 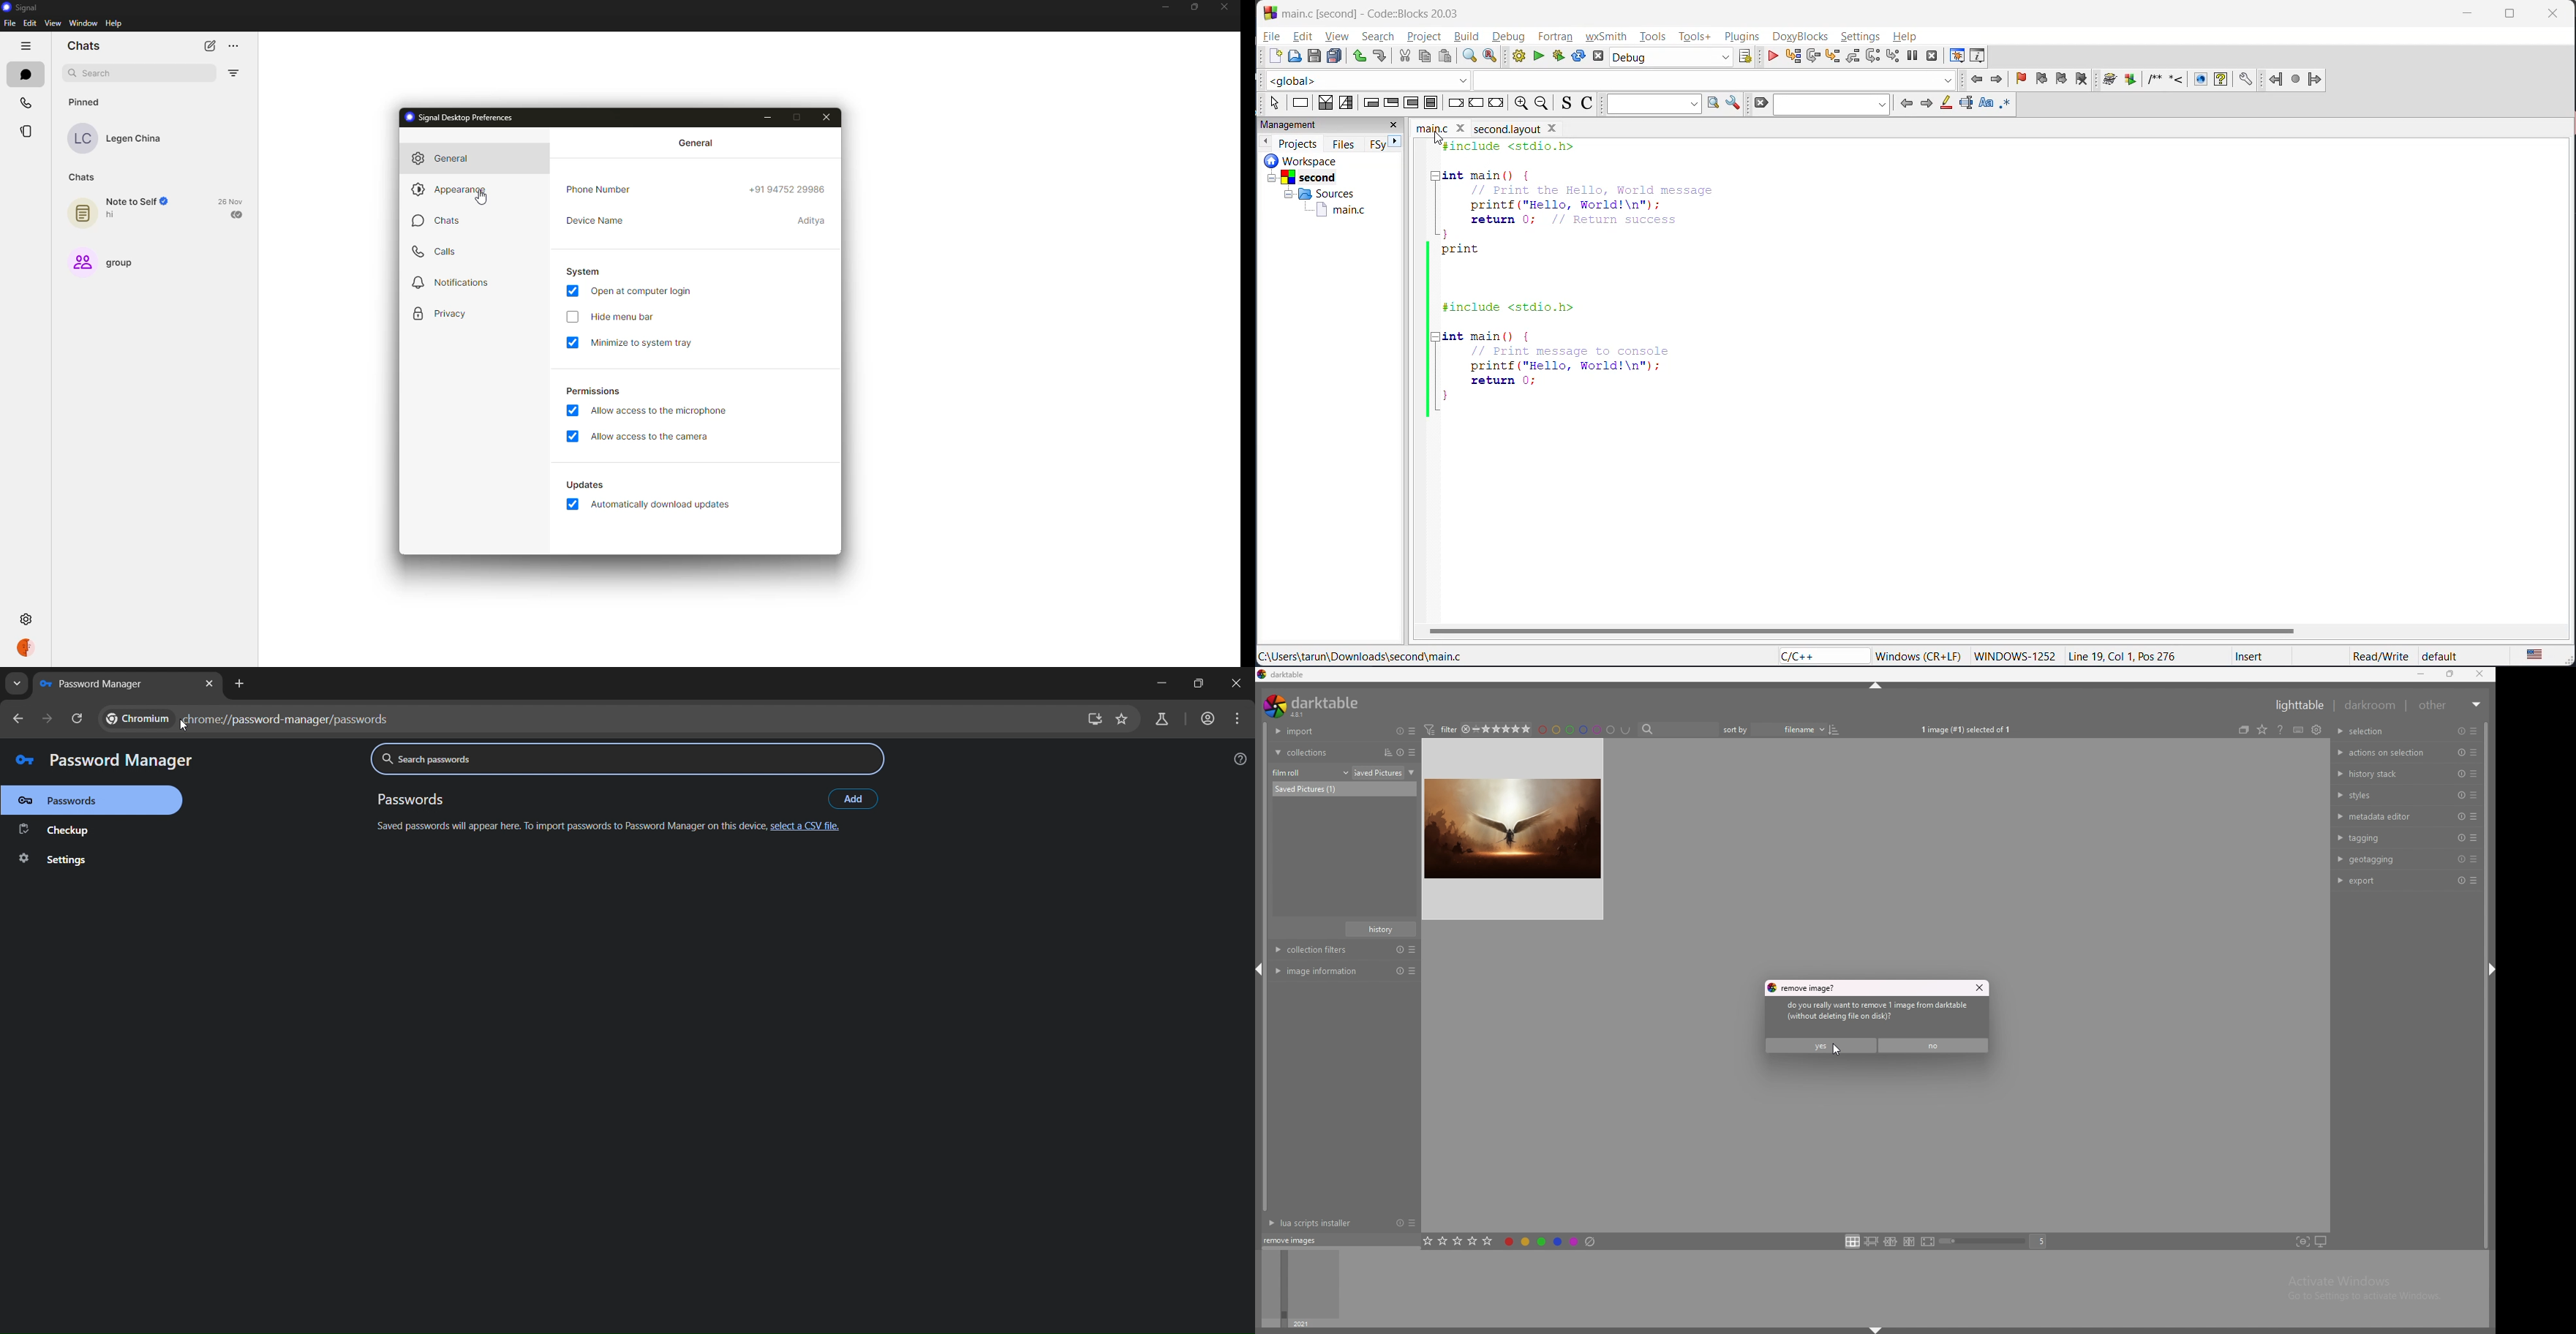 What do you see at coordinates (113, 25) in the screenshot?
I see `help` at bounding box center [113, 25].